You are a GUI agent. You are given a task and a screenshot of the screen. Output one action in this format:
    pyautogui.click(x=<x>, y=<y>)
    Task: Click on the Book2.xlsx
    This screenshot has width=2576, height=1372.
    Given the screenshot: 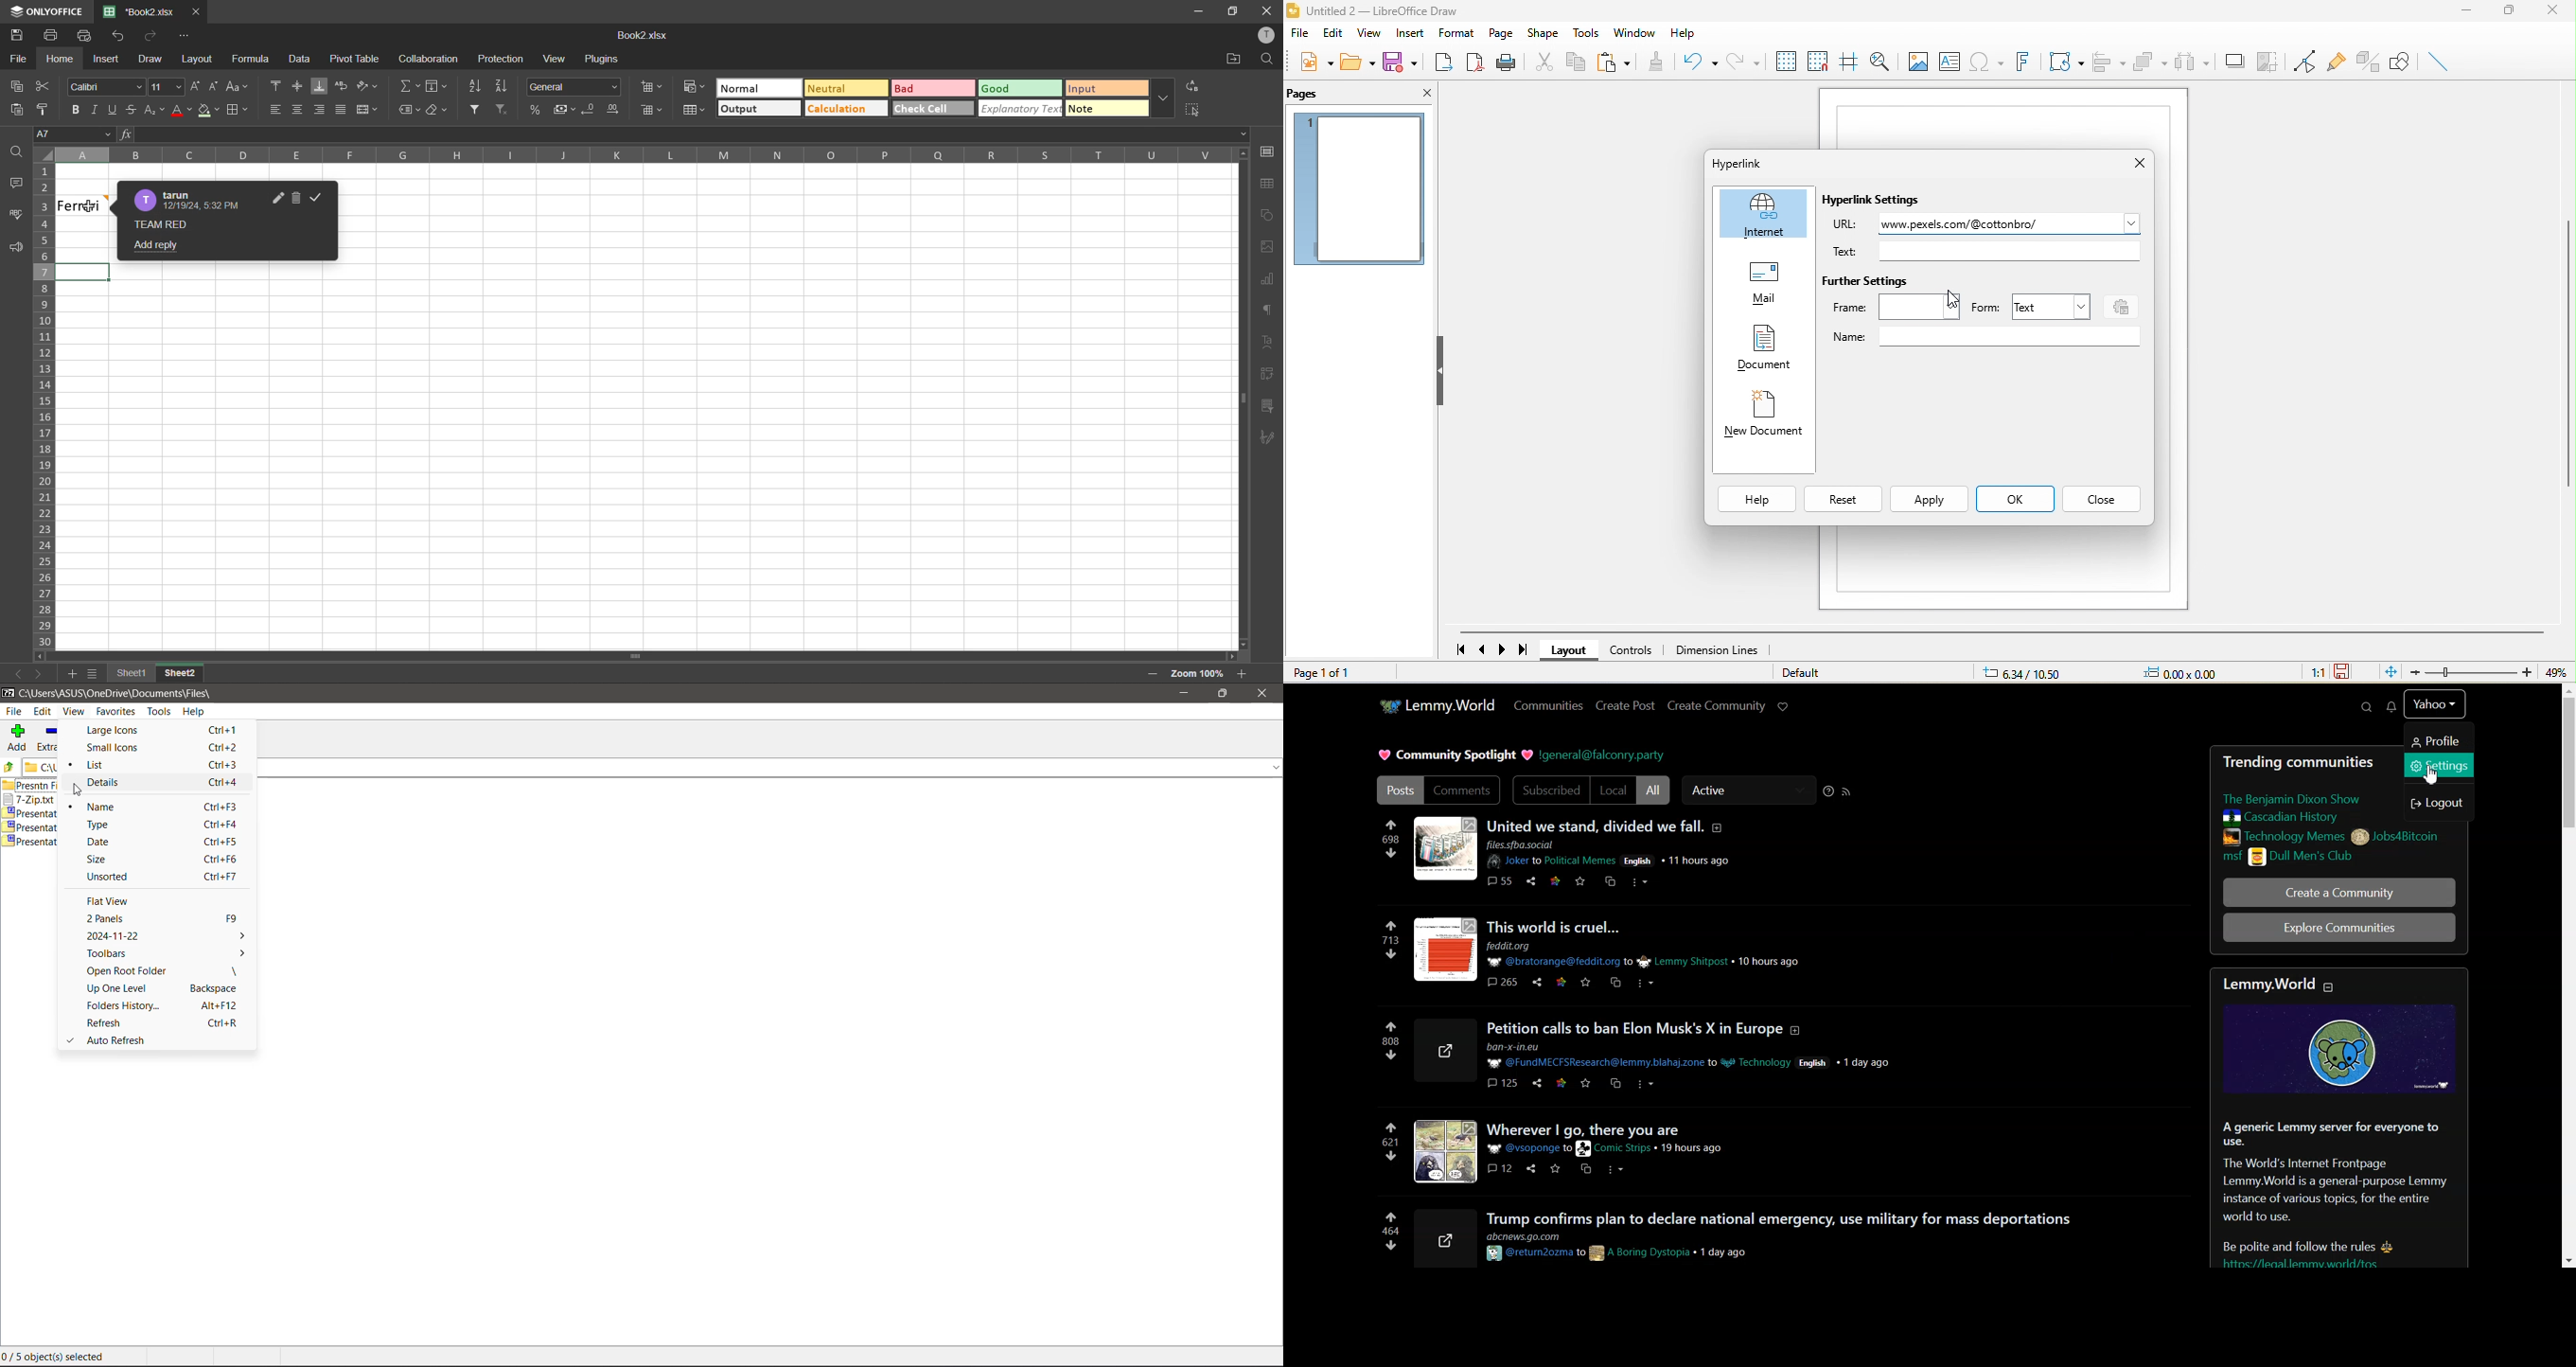 What is the action you would take?
    pyautogui.click(x=649, y=37)
    